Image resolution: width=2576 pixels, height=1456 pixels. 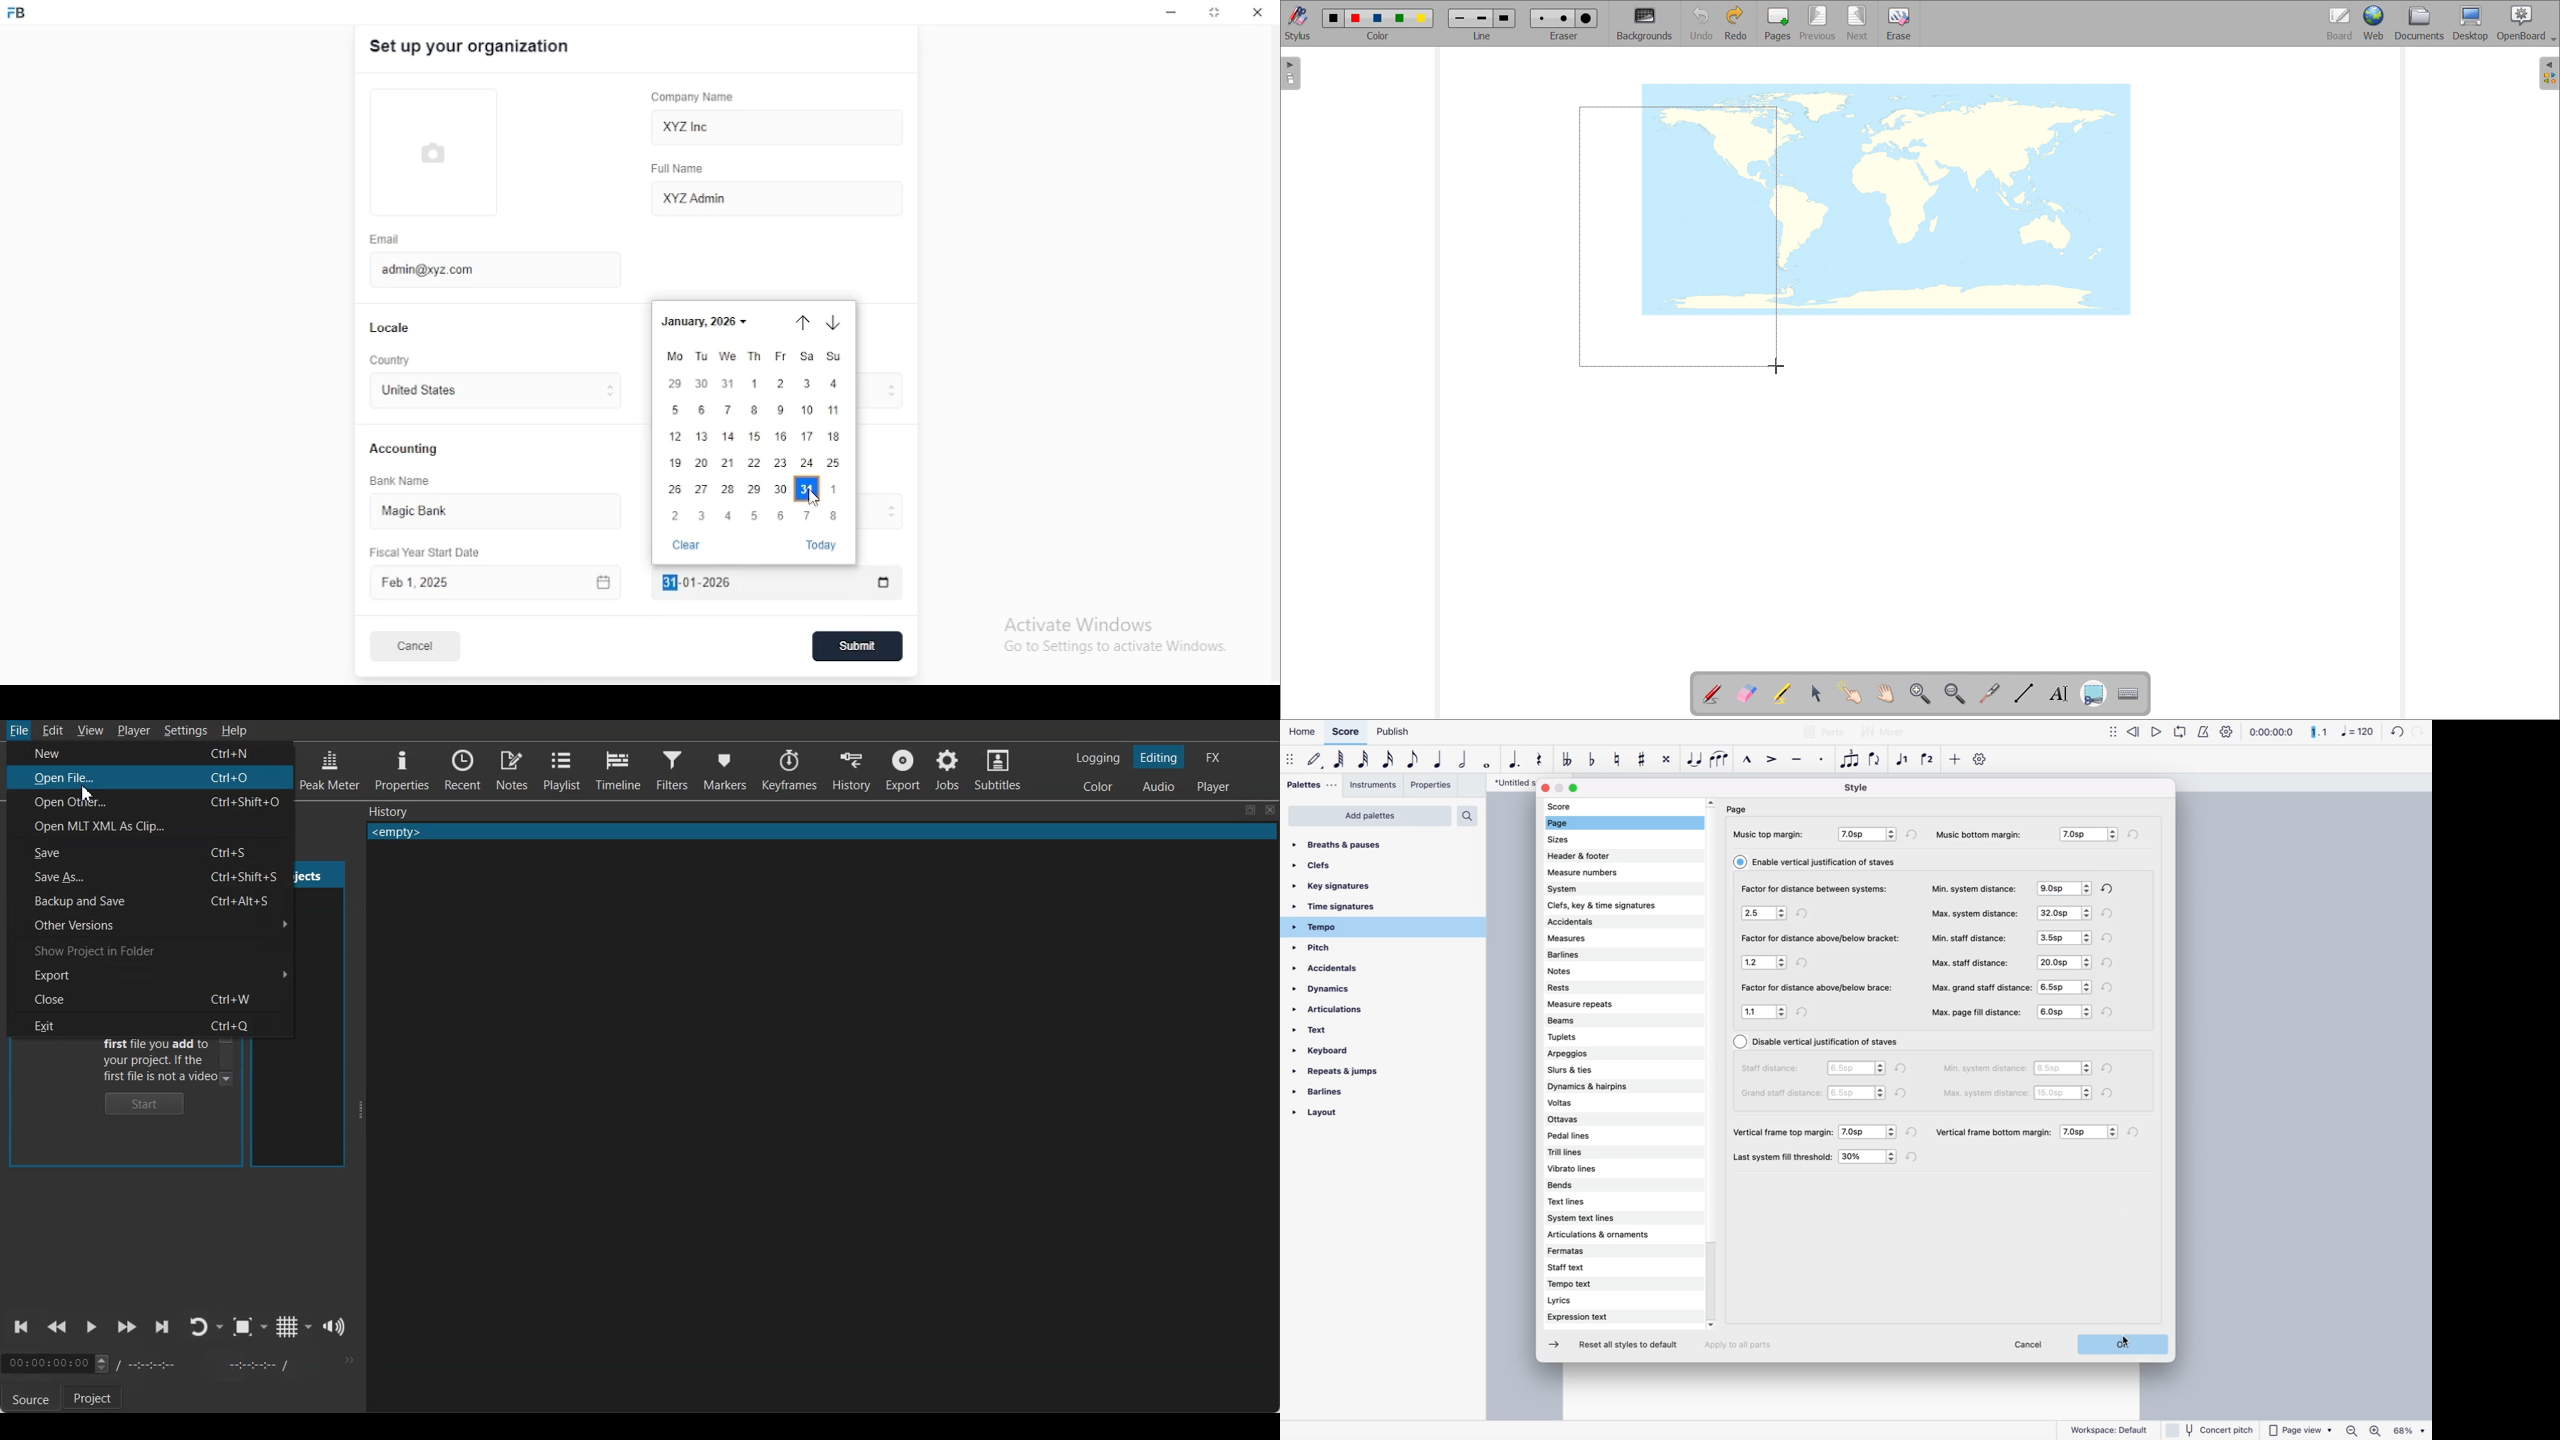 I want to click on Publish, so click(x=1392, y=732).